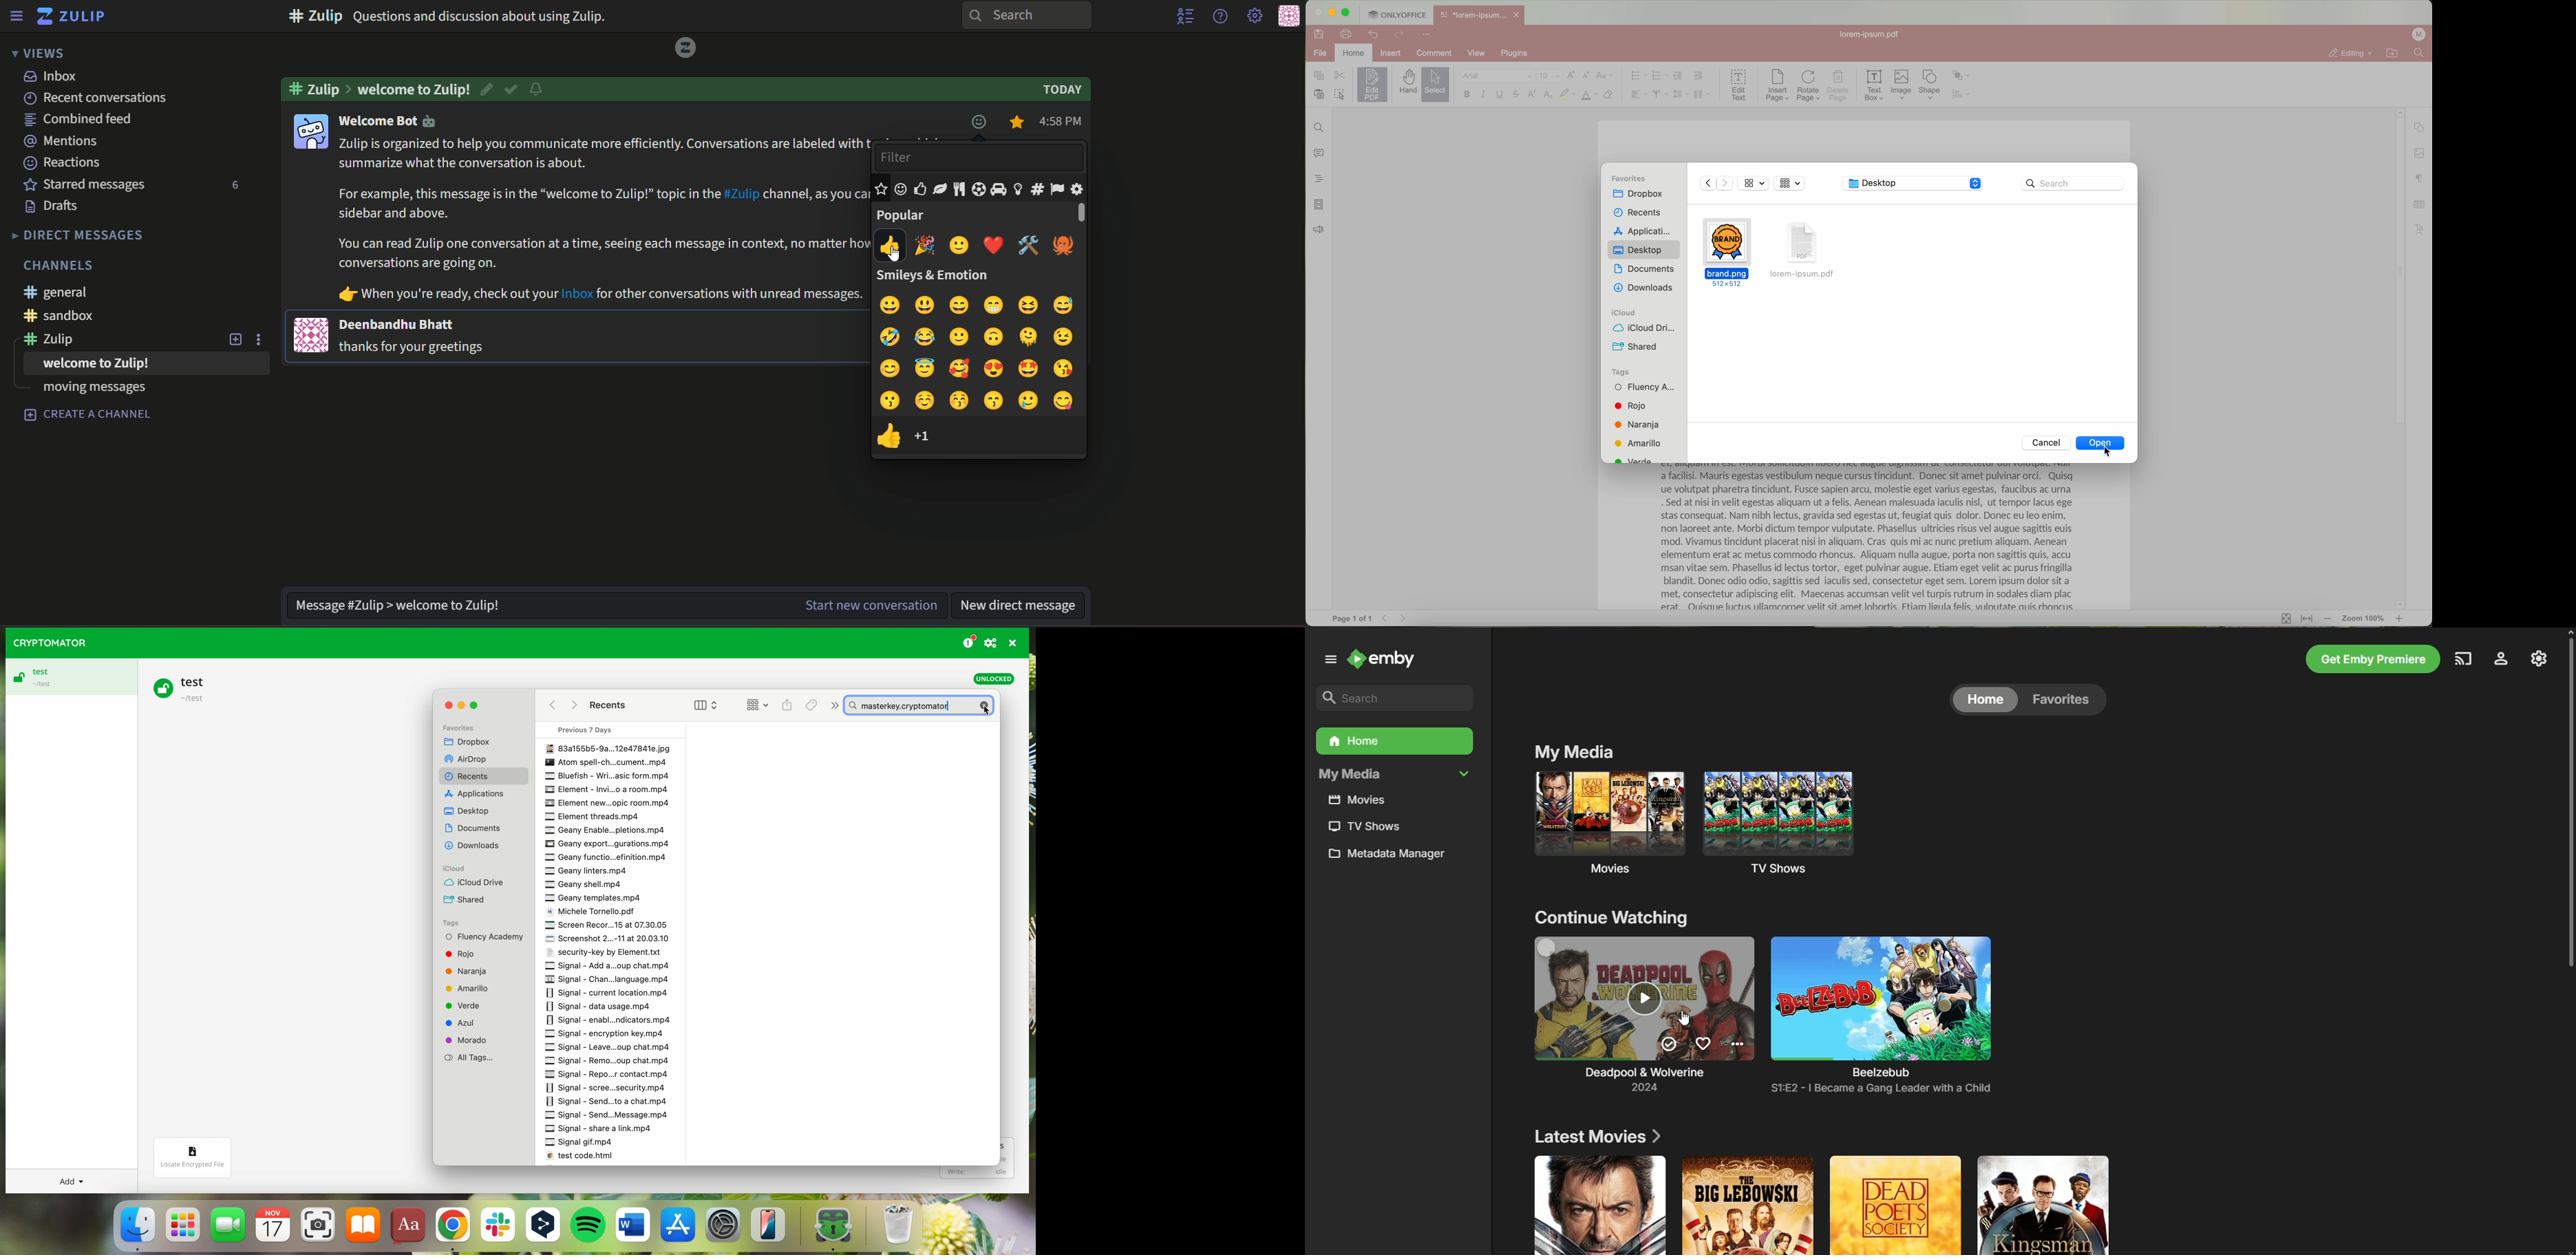 The image size is (2576, 1260). I want to click on Recents, so click(470, 776).